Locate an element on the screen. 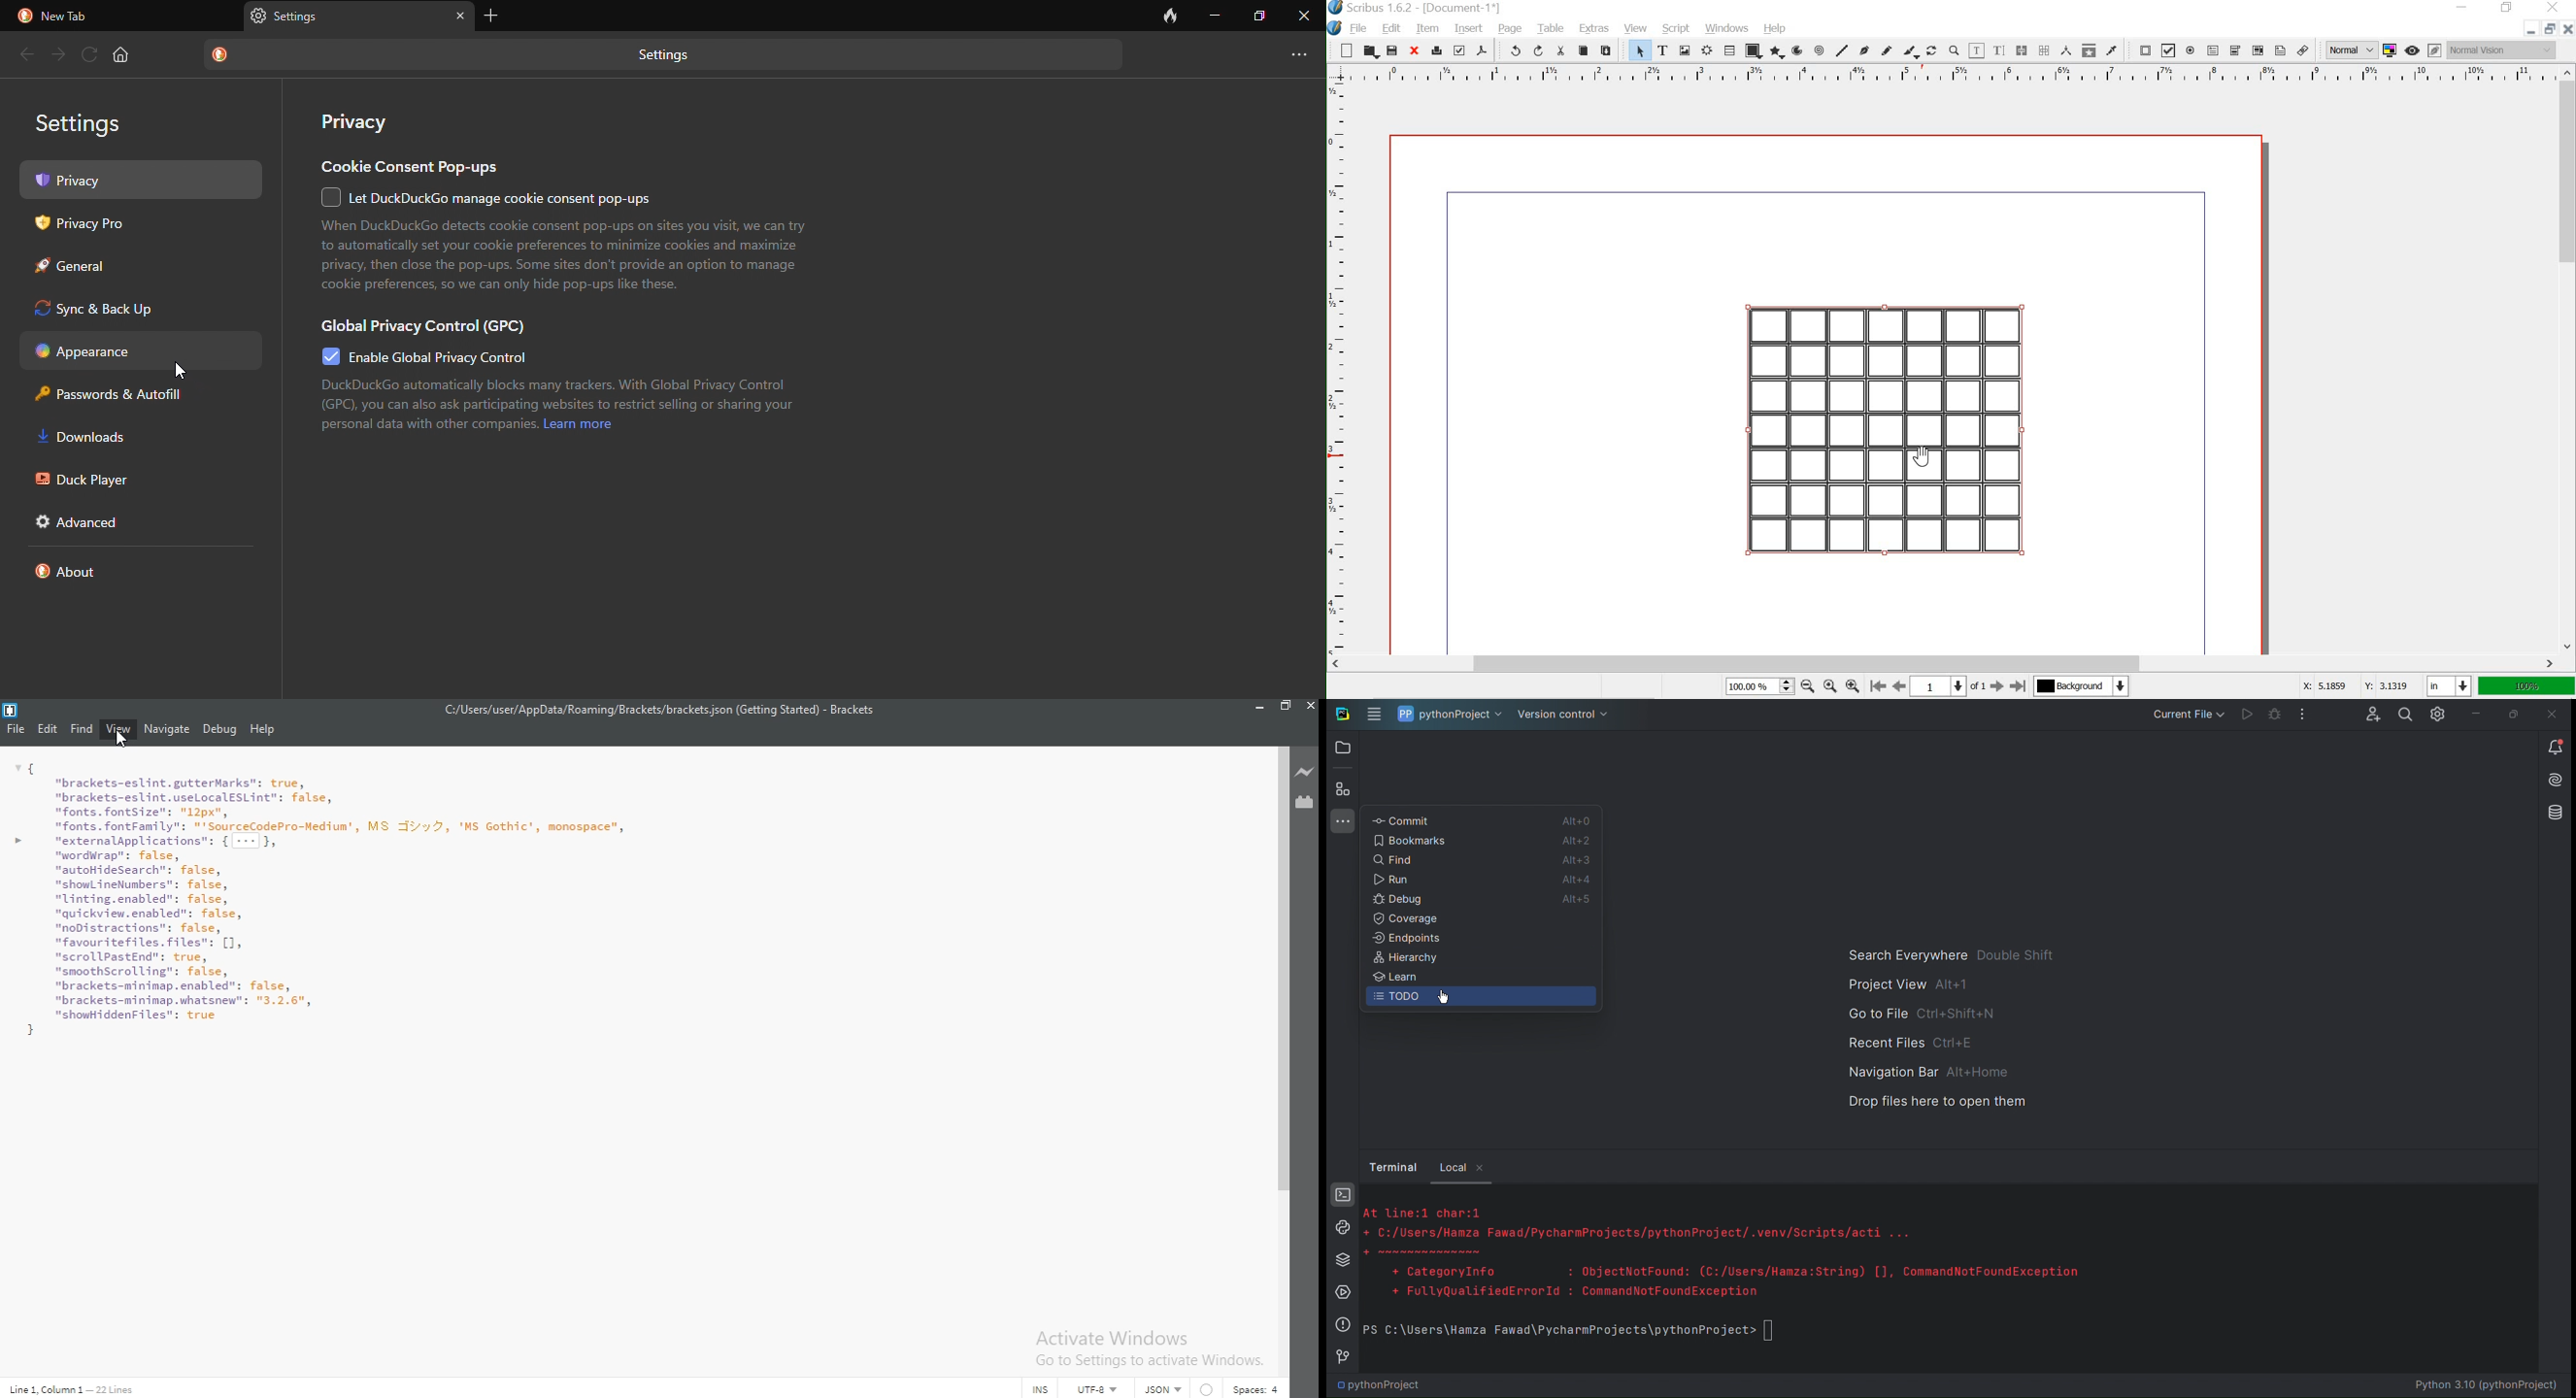 Image resolution: width=2576 pixels, height=1400 pixels. 100.00% is located at coordinates (1746, 688).